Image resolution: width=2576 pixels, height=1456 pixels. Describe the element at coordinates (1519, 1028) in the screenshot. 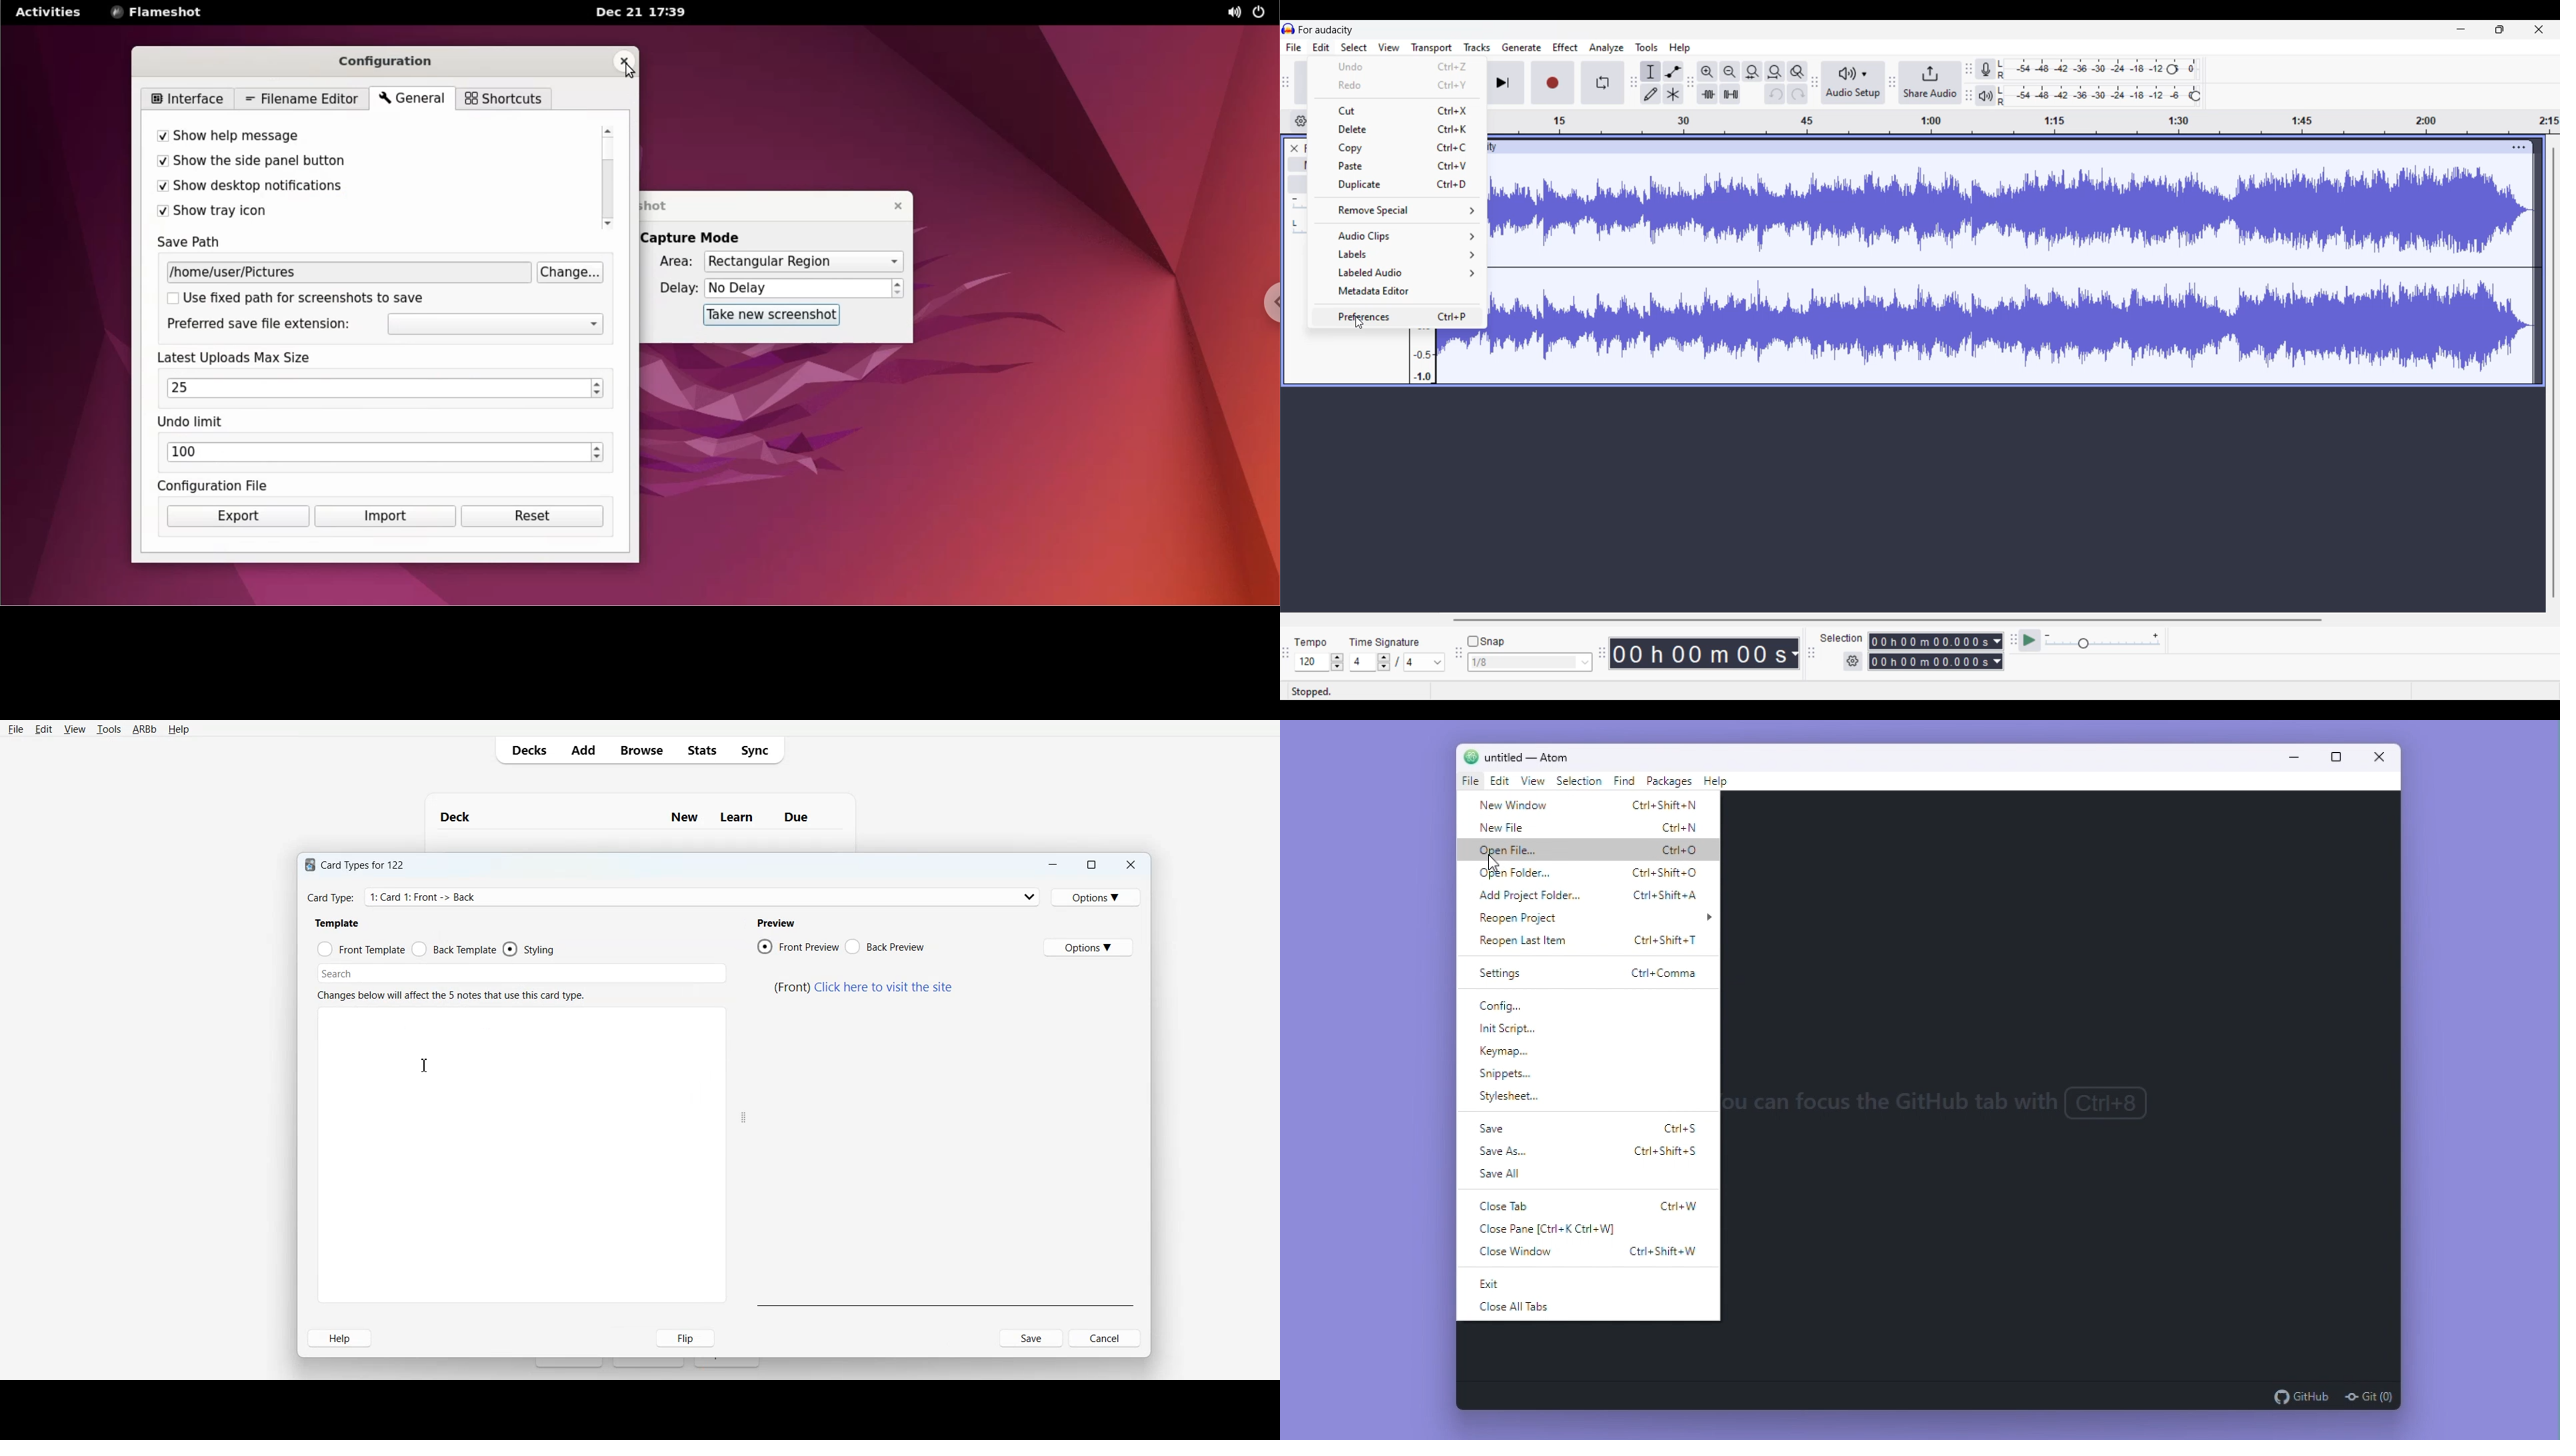

I see `Init script...` at that location.